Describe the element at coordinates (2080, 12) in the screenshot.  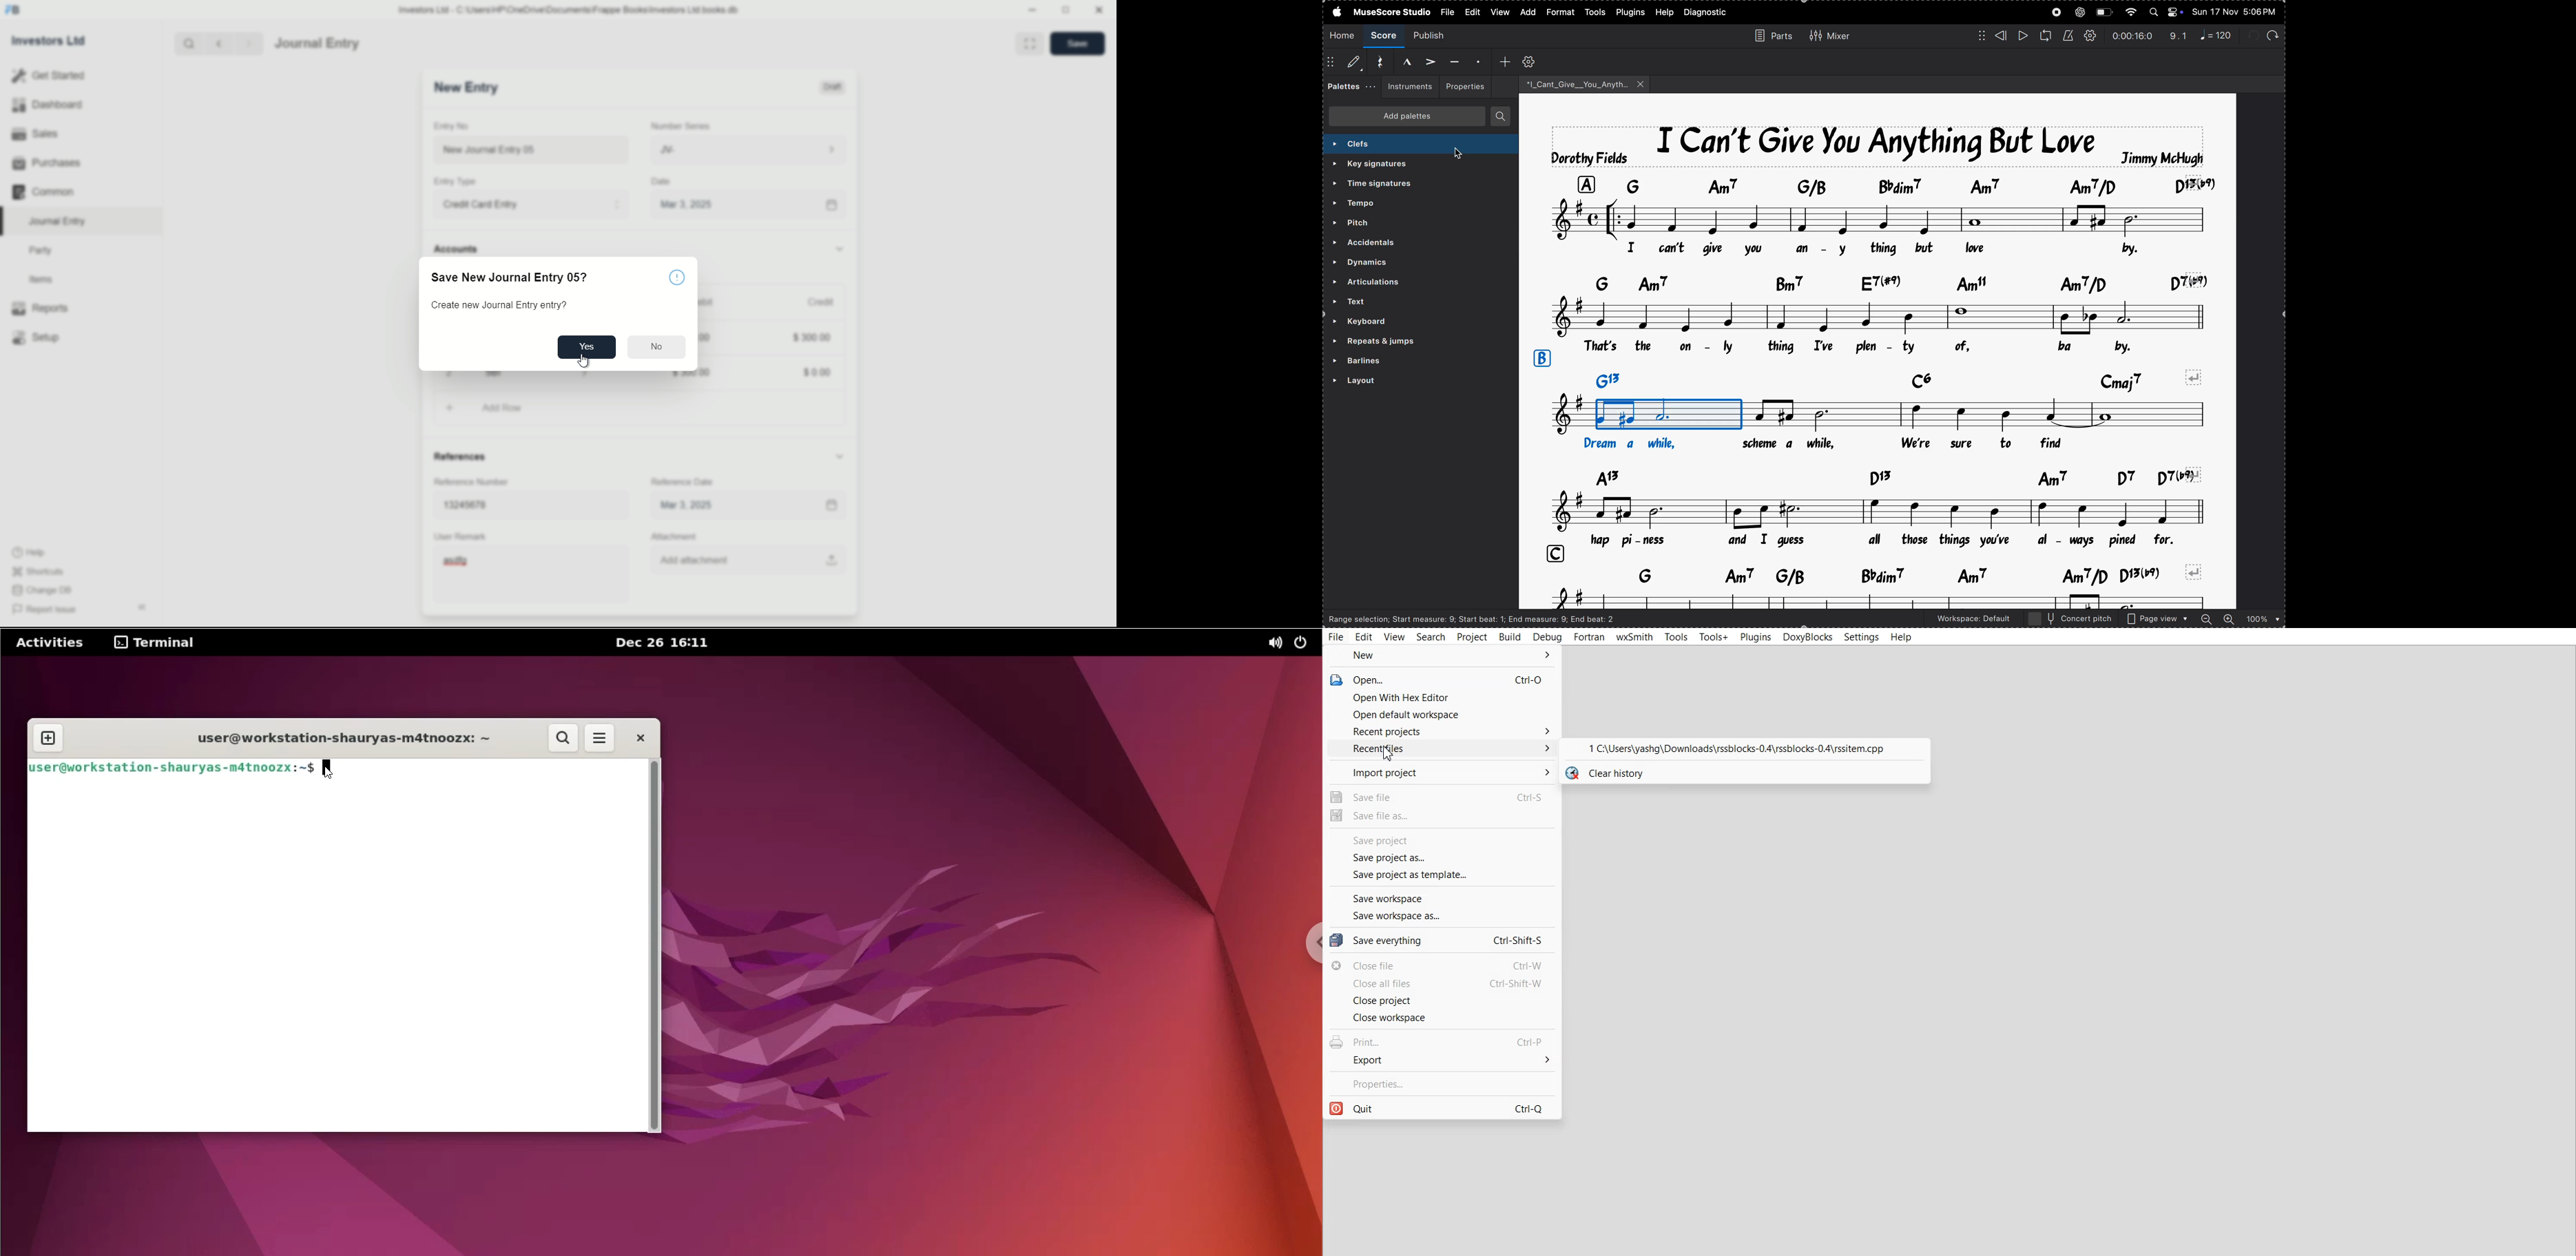
I see `chatgpt` at that location.